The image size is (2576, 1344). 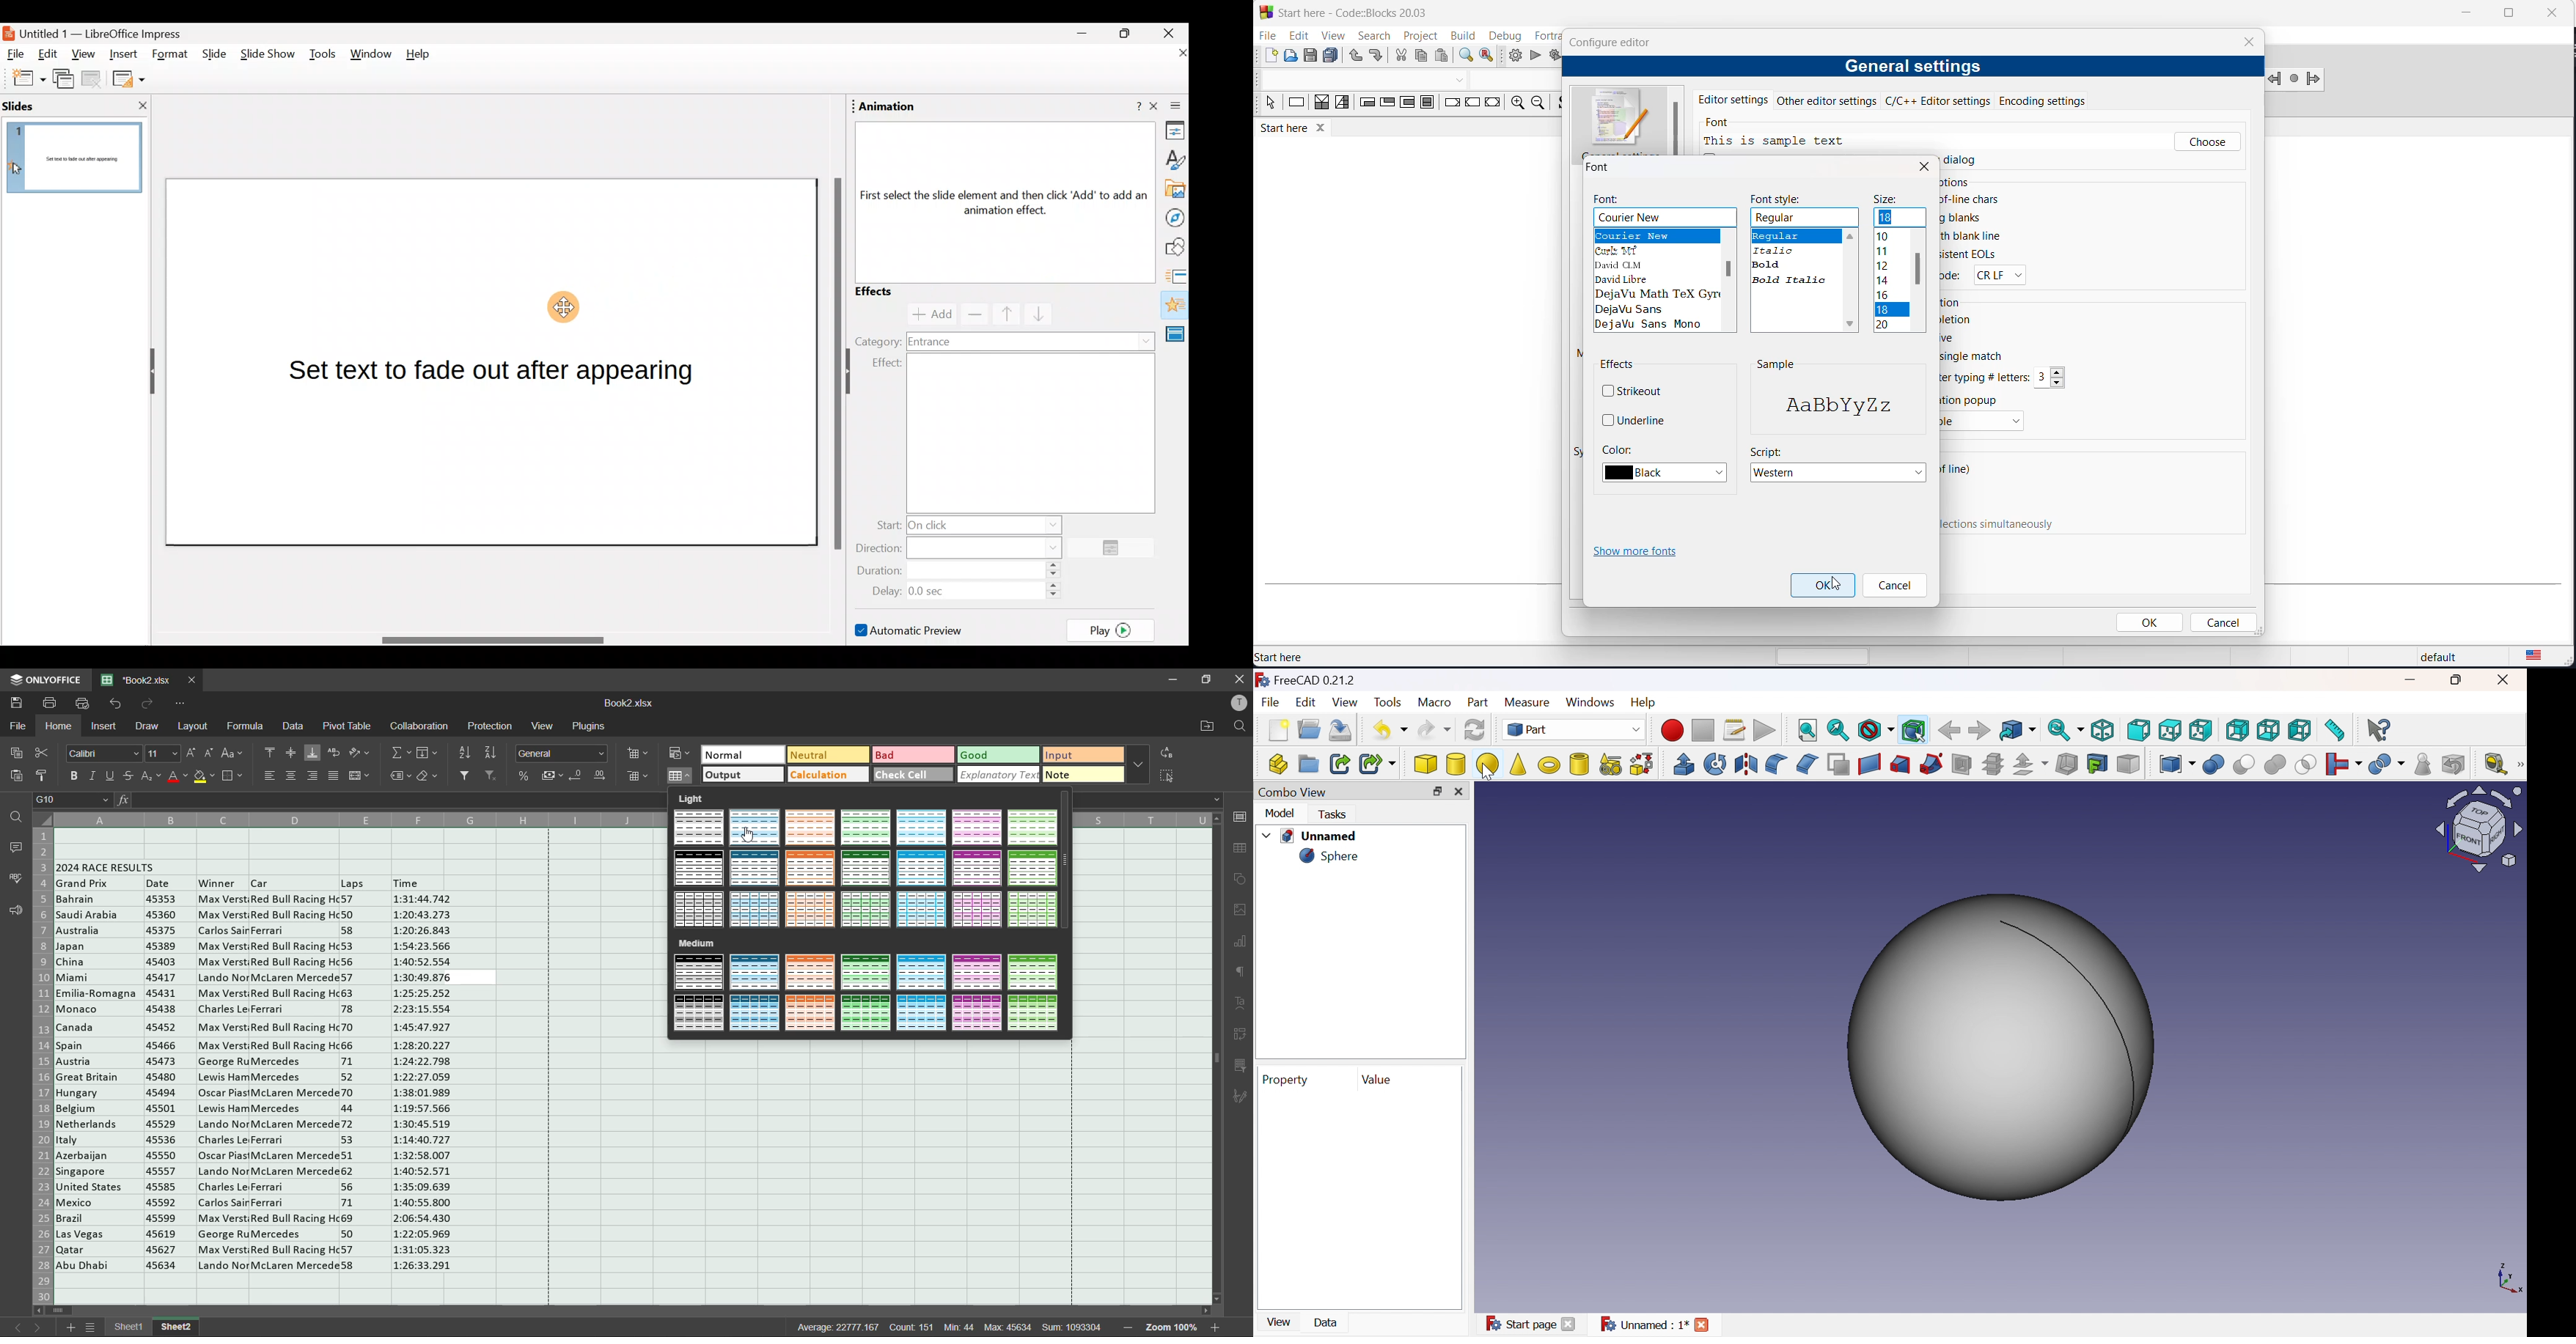 I want to click on Format, so click(x=170, y=55).